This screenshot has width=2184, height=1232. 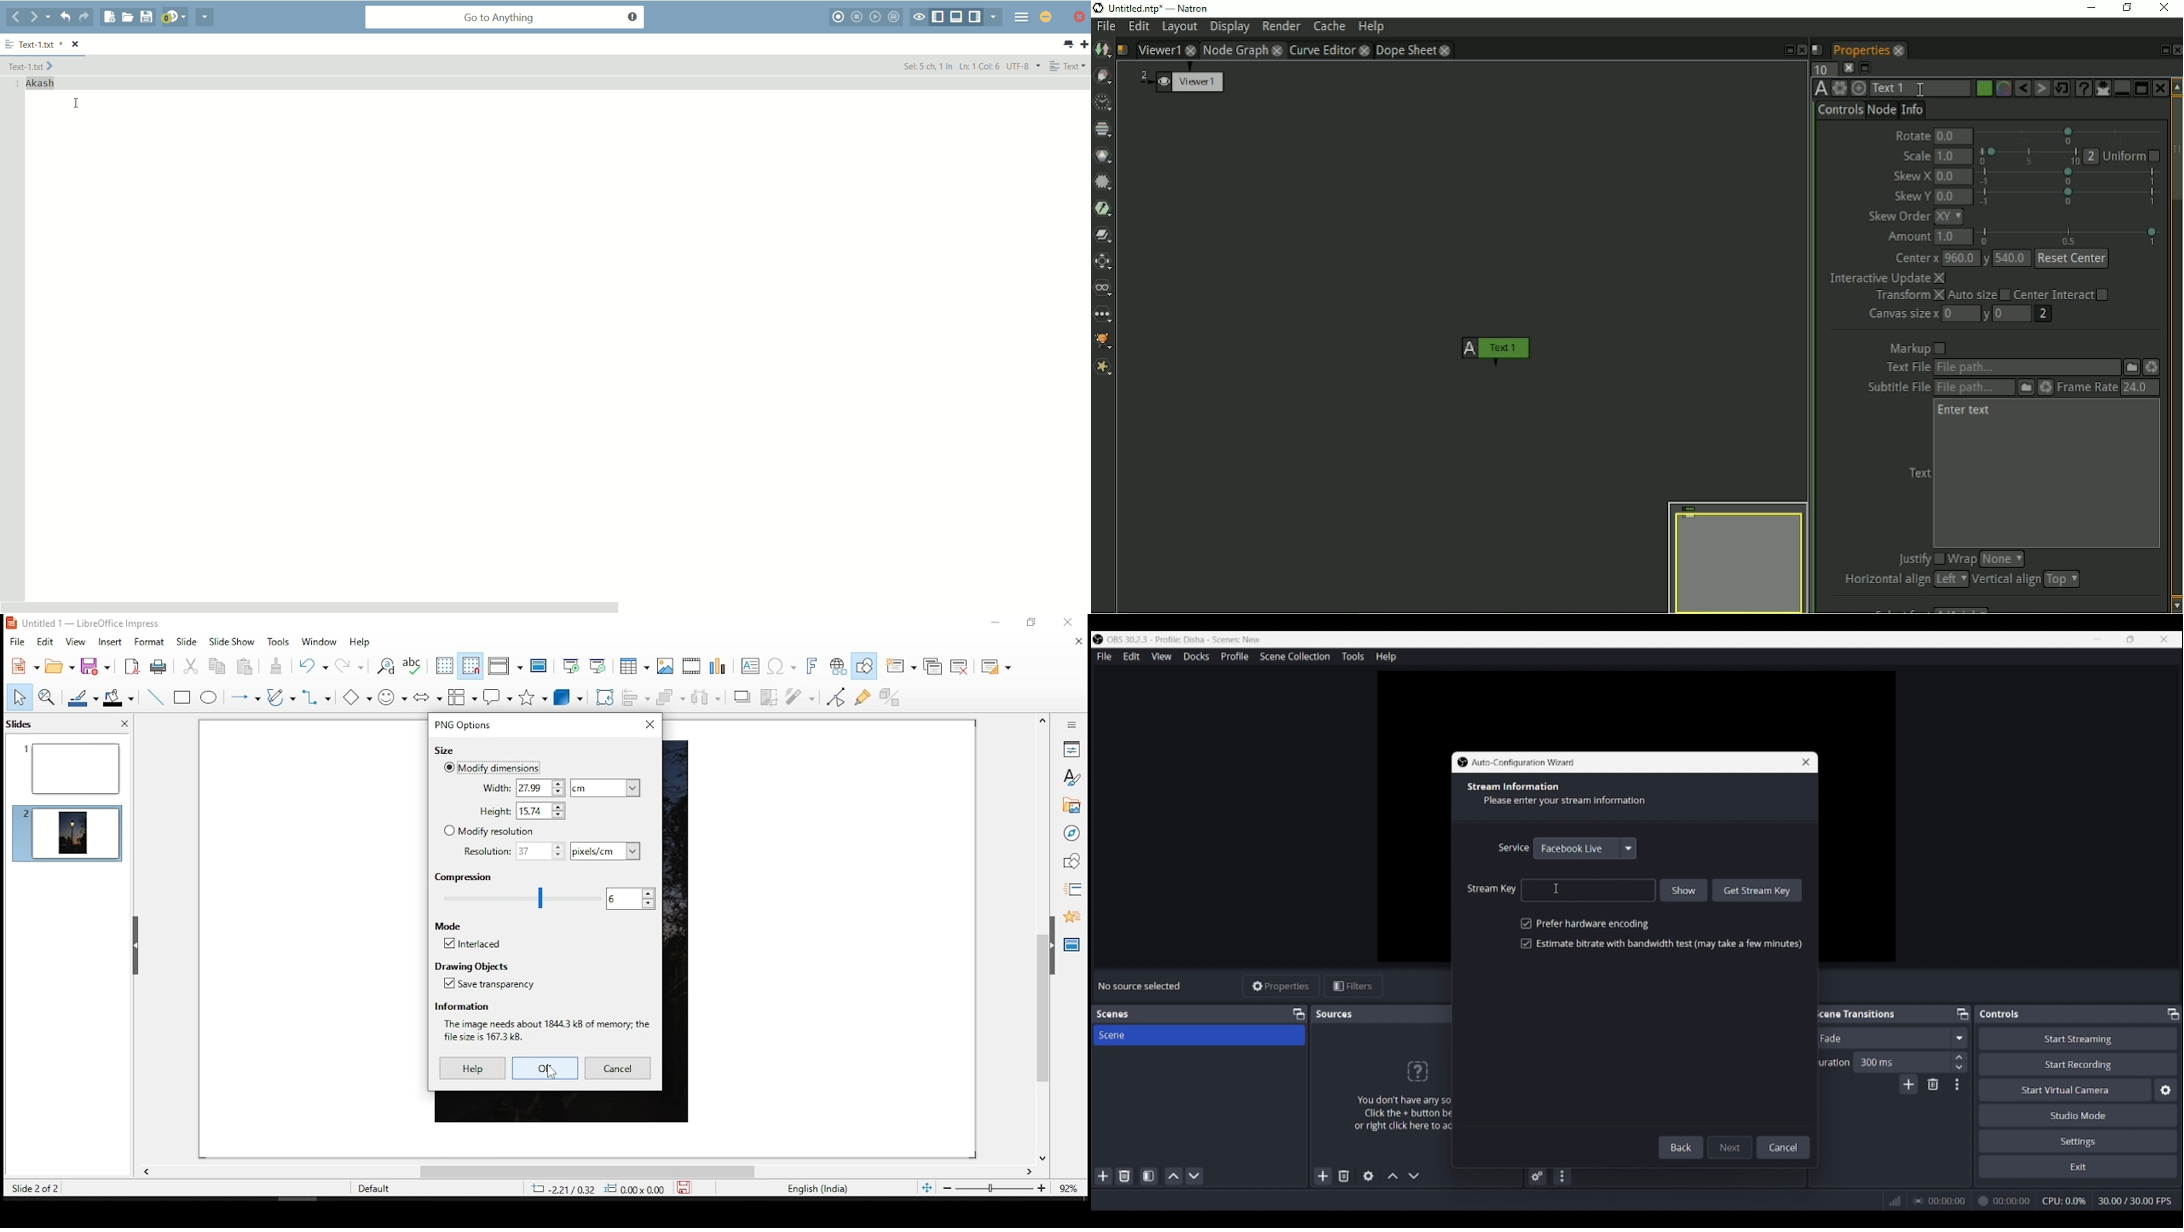 What do you see at coordinates (49, 698) in the screenshot?
I see `zoom and pan` at bounding box center [49, 698].